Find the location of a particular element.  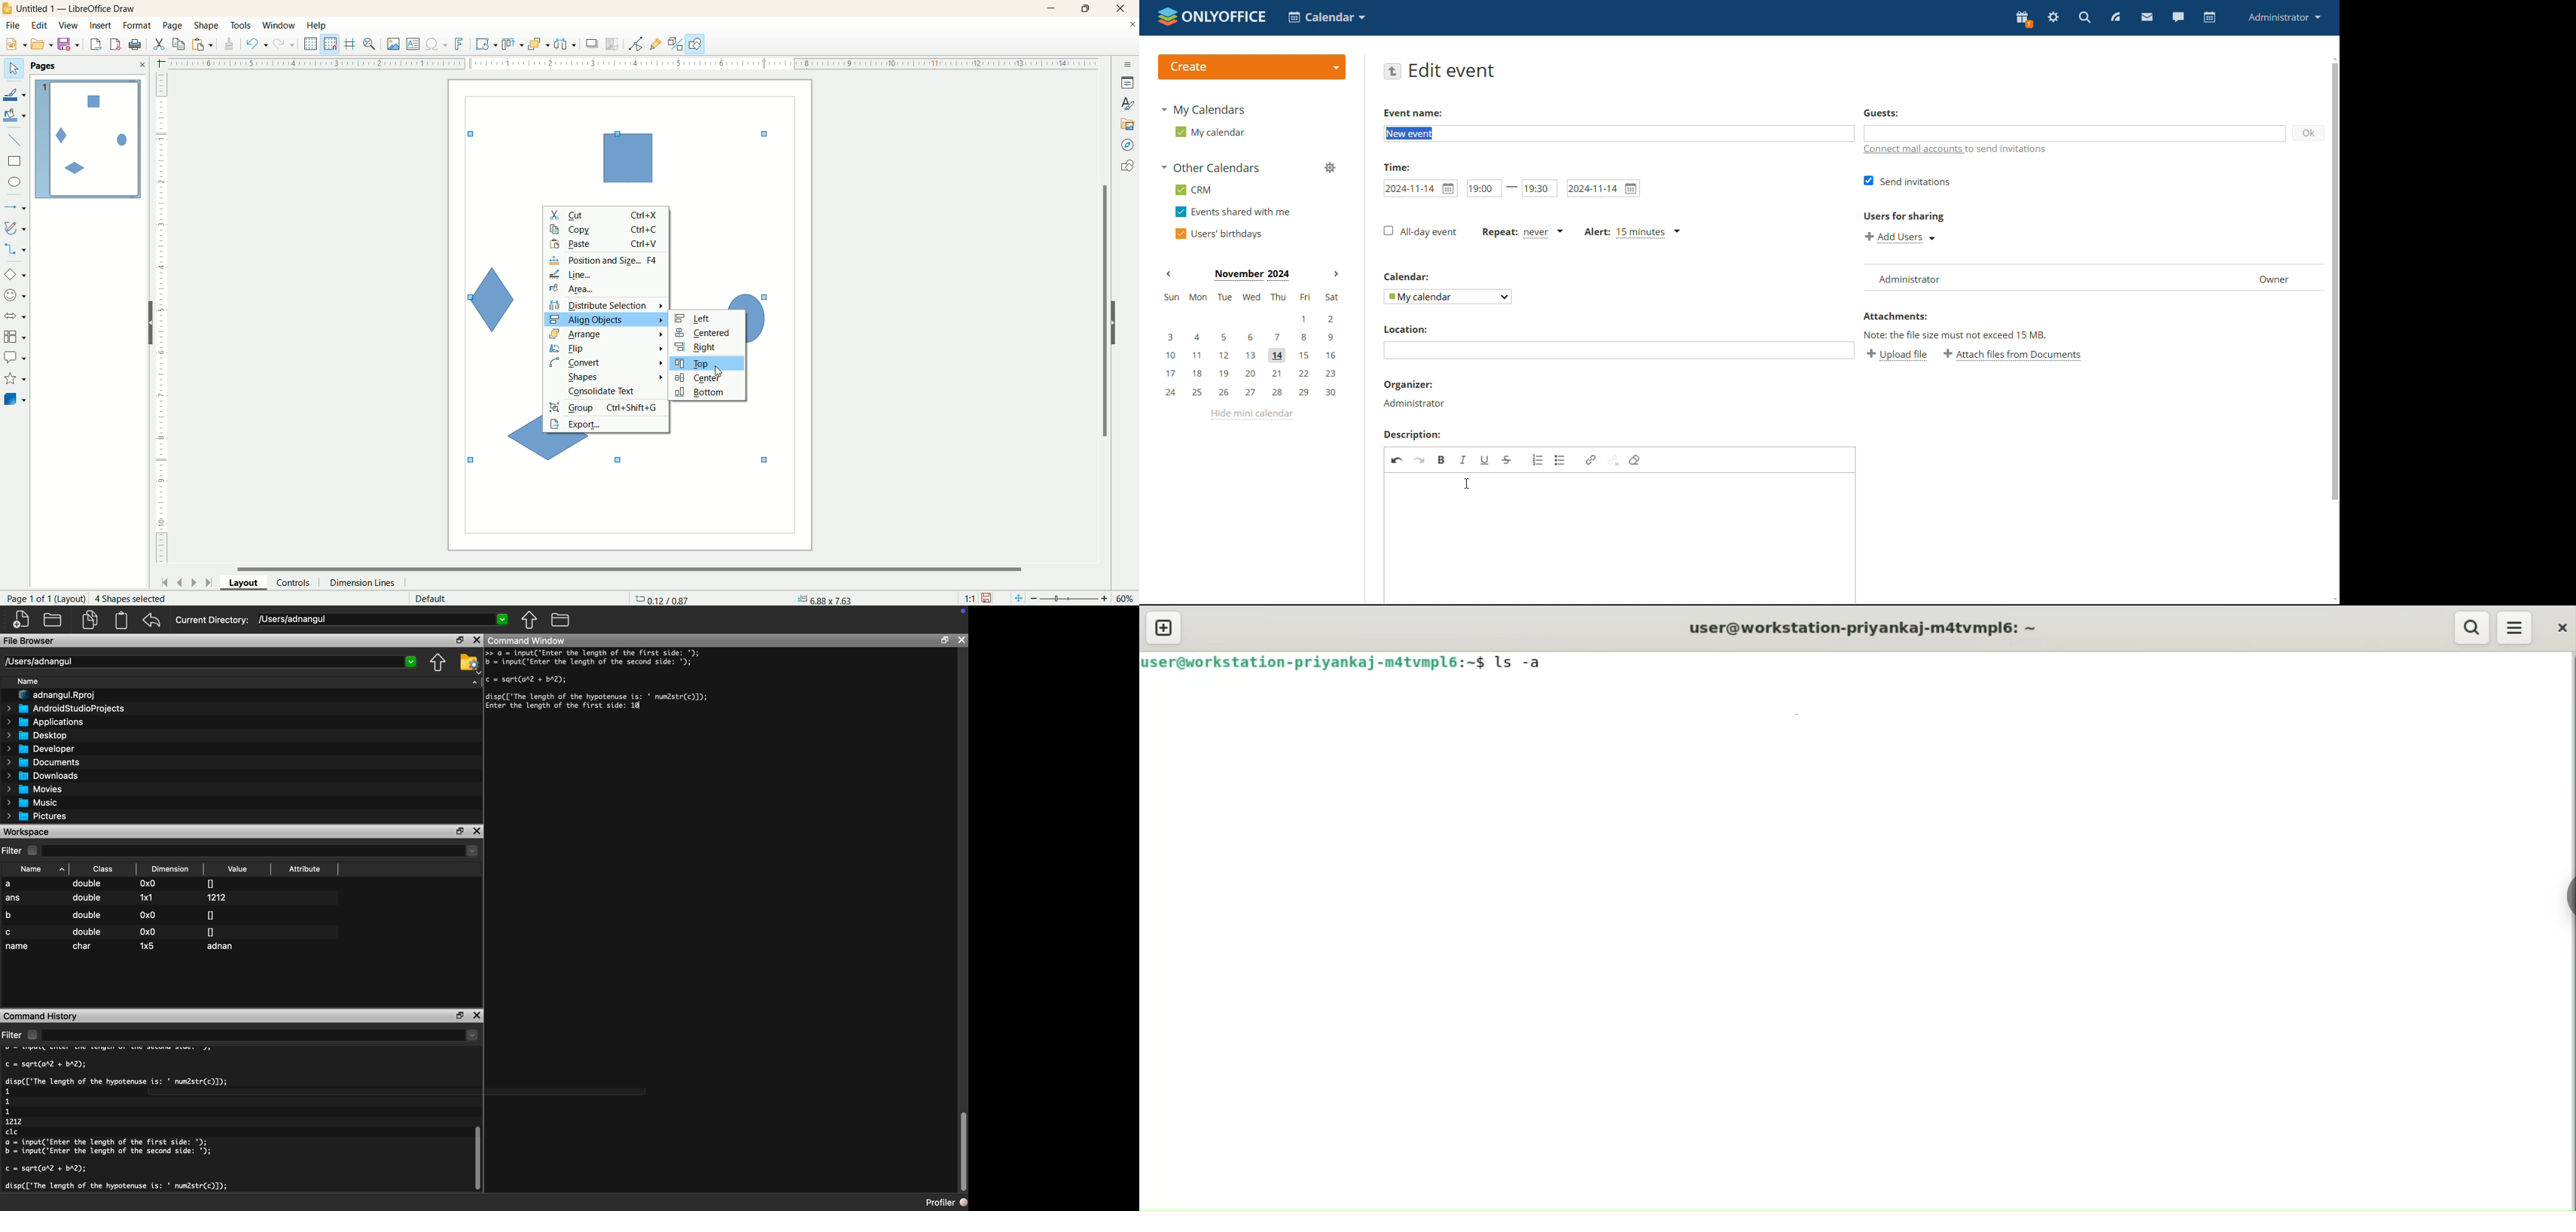

area is located at coordinates (604, 290).